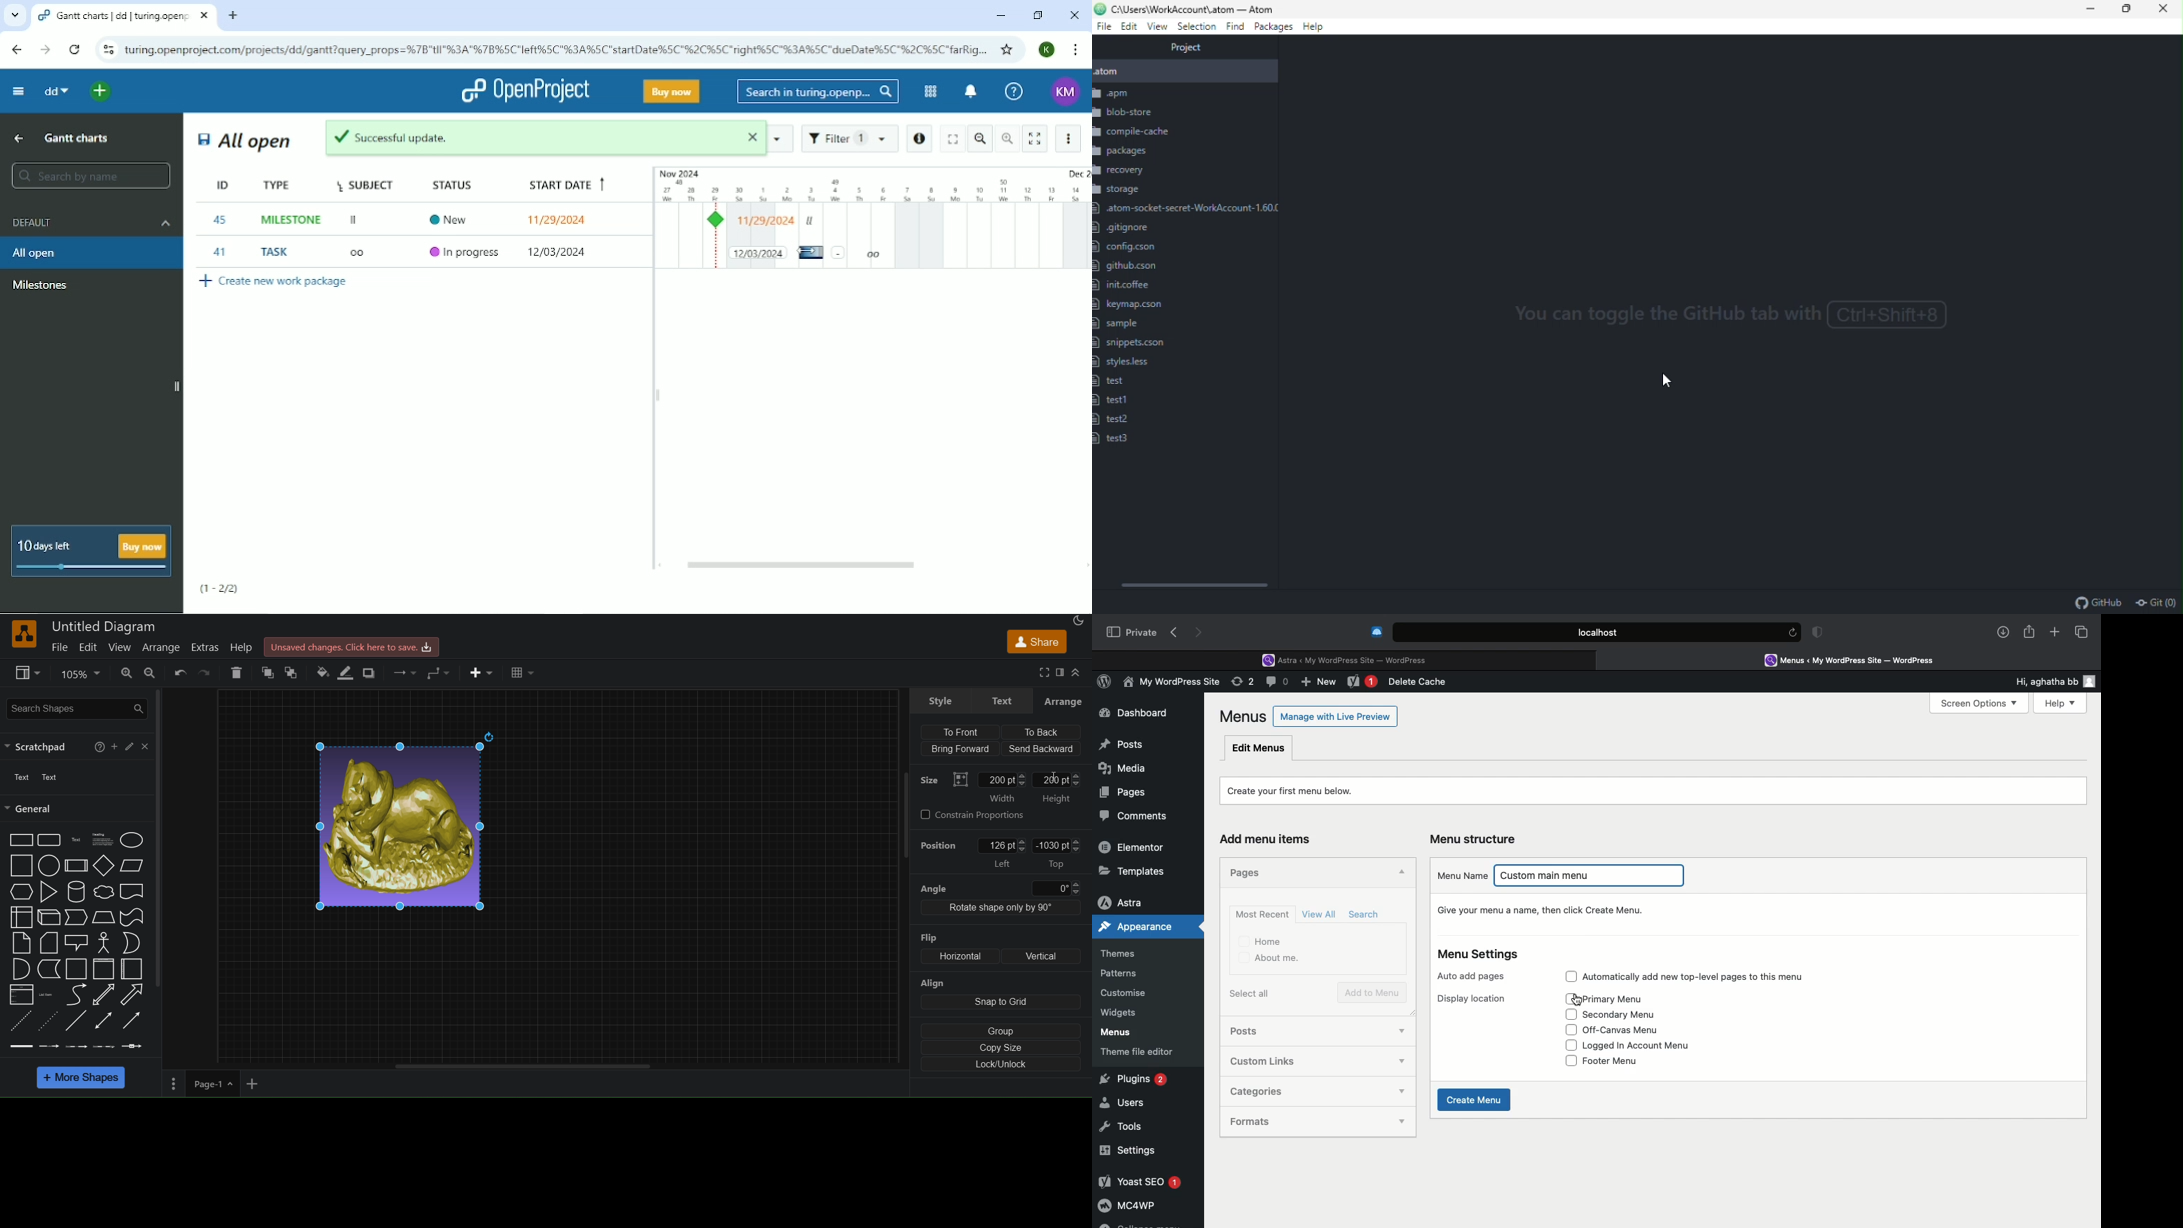  What do you see at coordinates (113, 747) in the screenshot?
I see `Add` at bounding box center [113, 747].